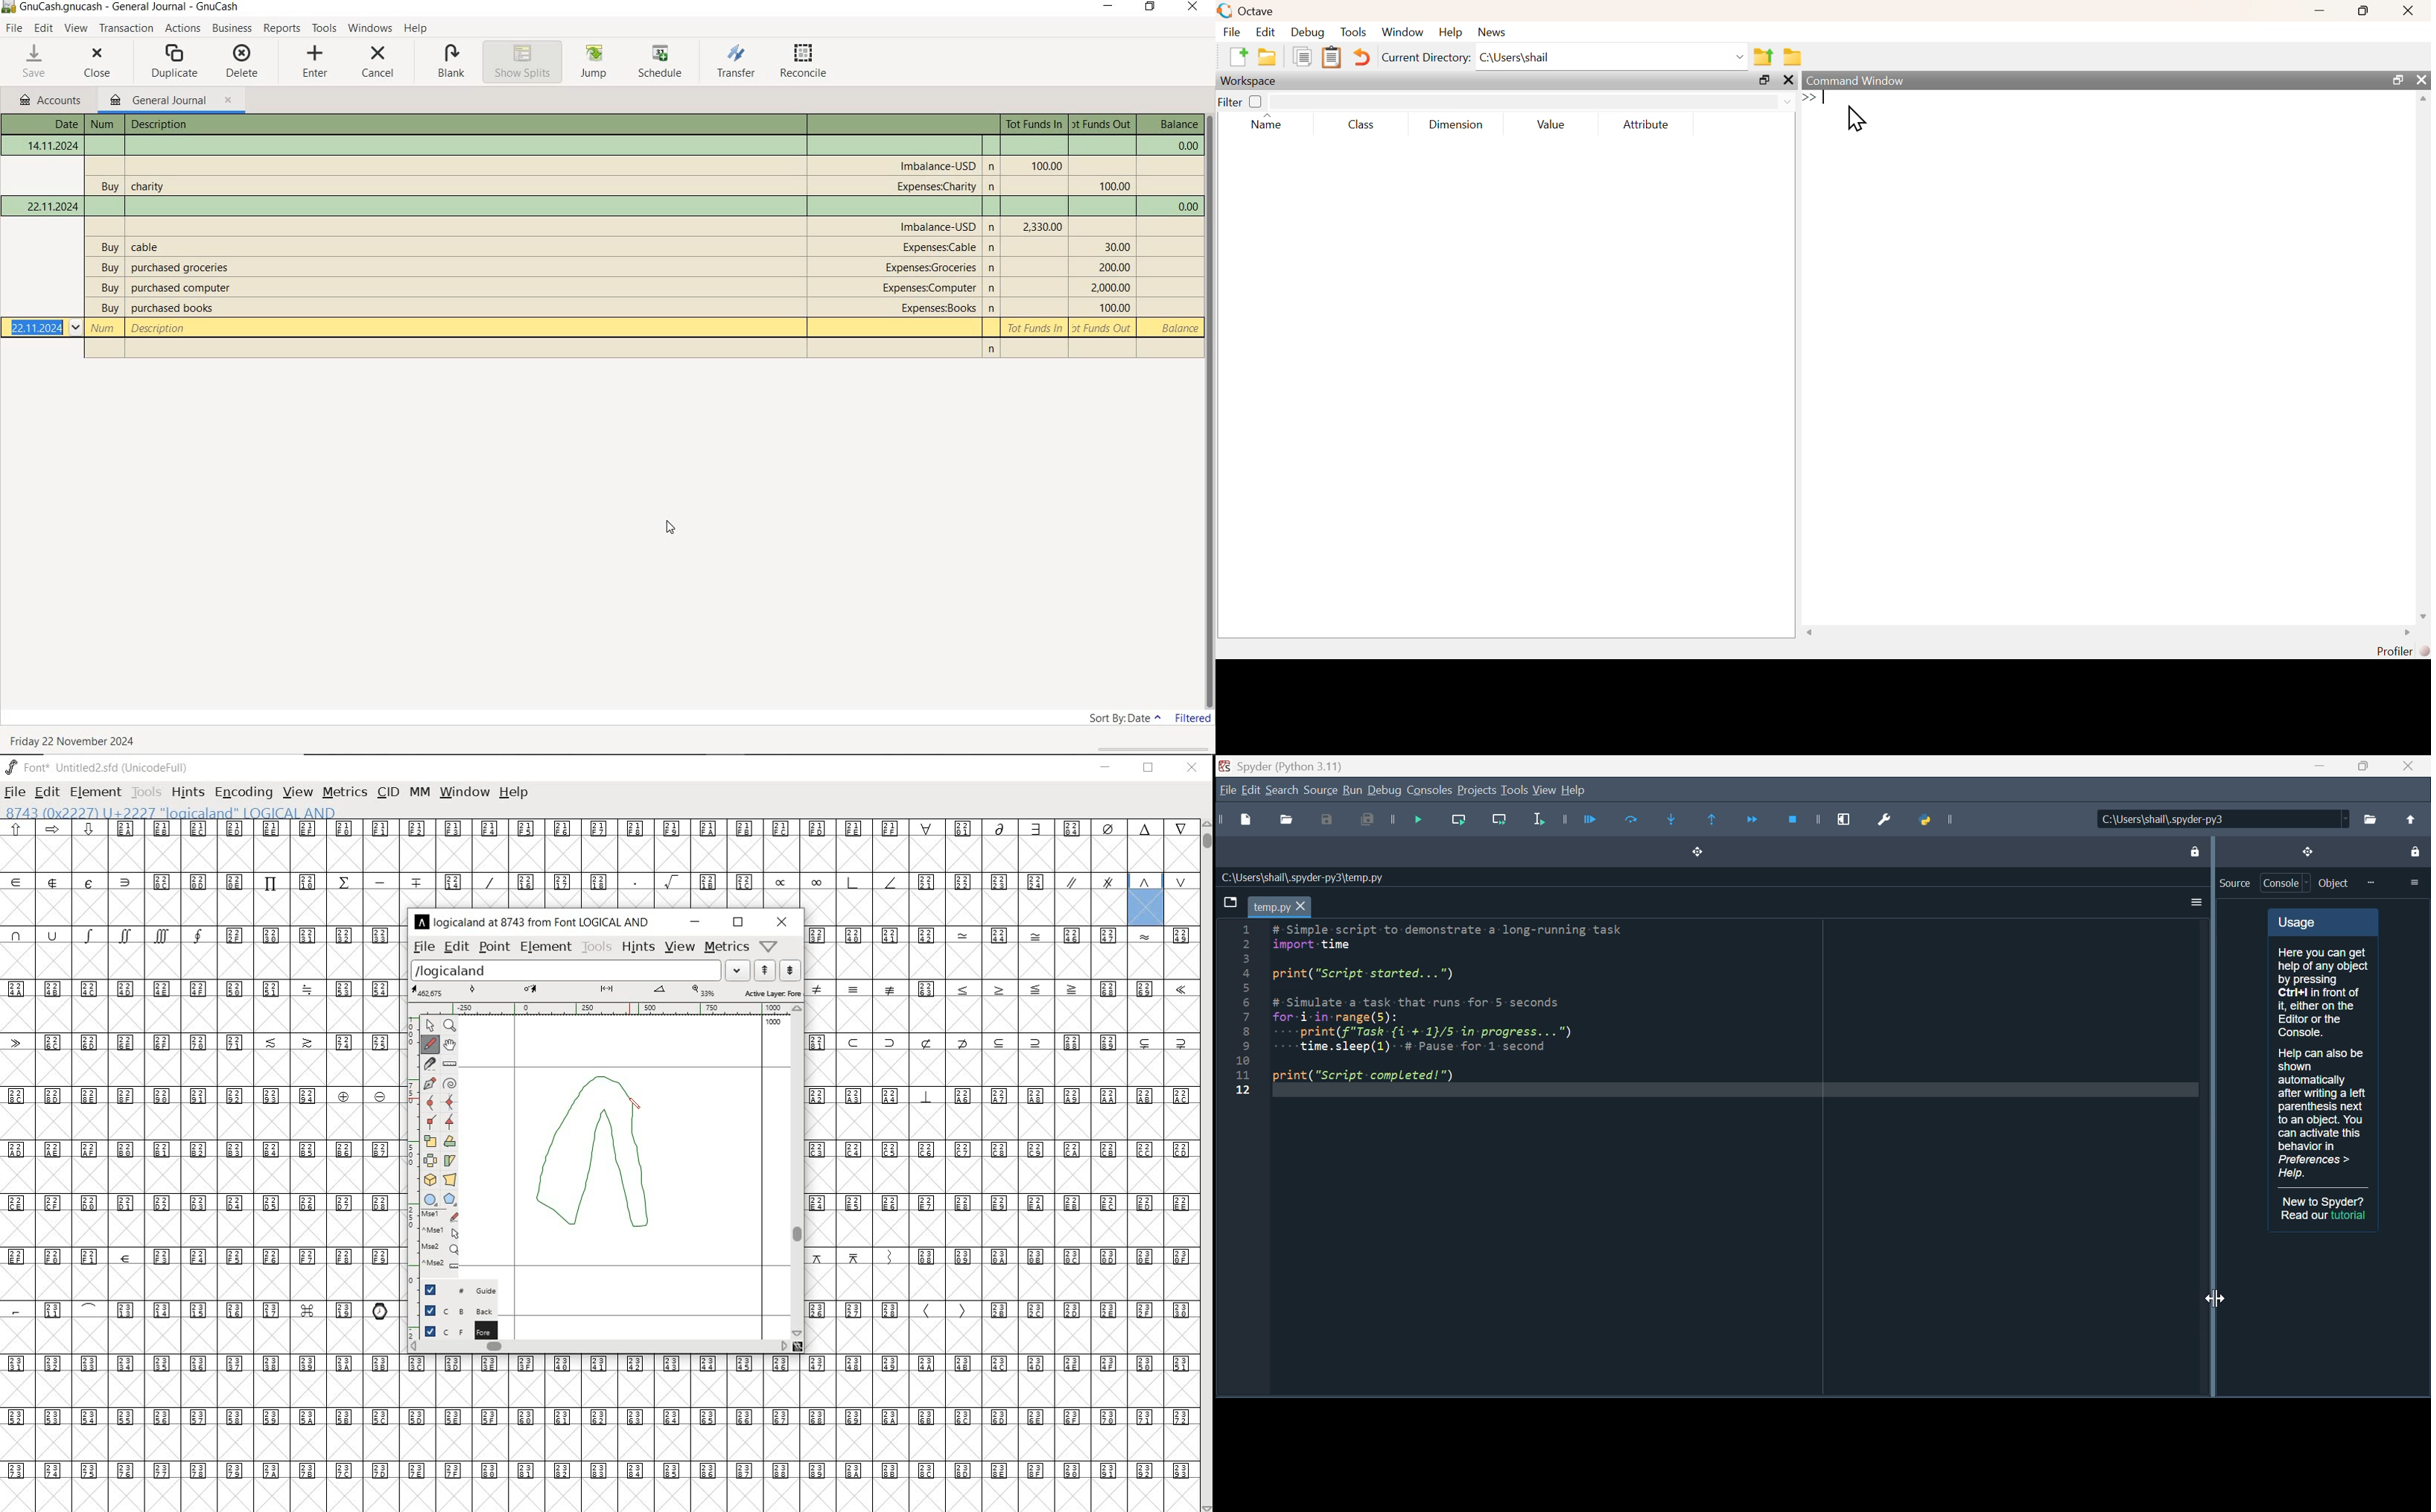  I want to click on Tot Funds In, so click(1036, 328).